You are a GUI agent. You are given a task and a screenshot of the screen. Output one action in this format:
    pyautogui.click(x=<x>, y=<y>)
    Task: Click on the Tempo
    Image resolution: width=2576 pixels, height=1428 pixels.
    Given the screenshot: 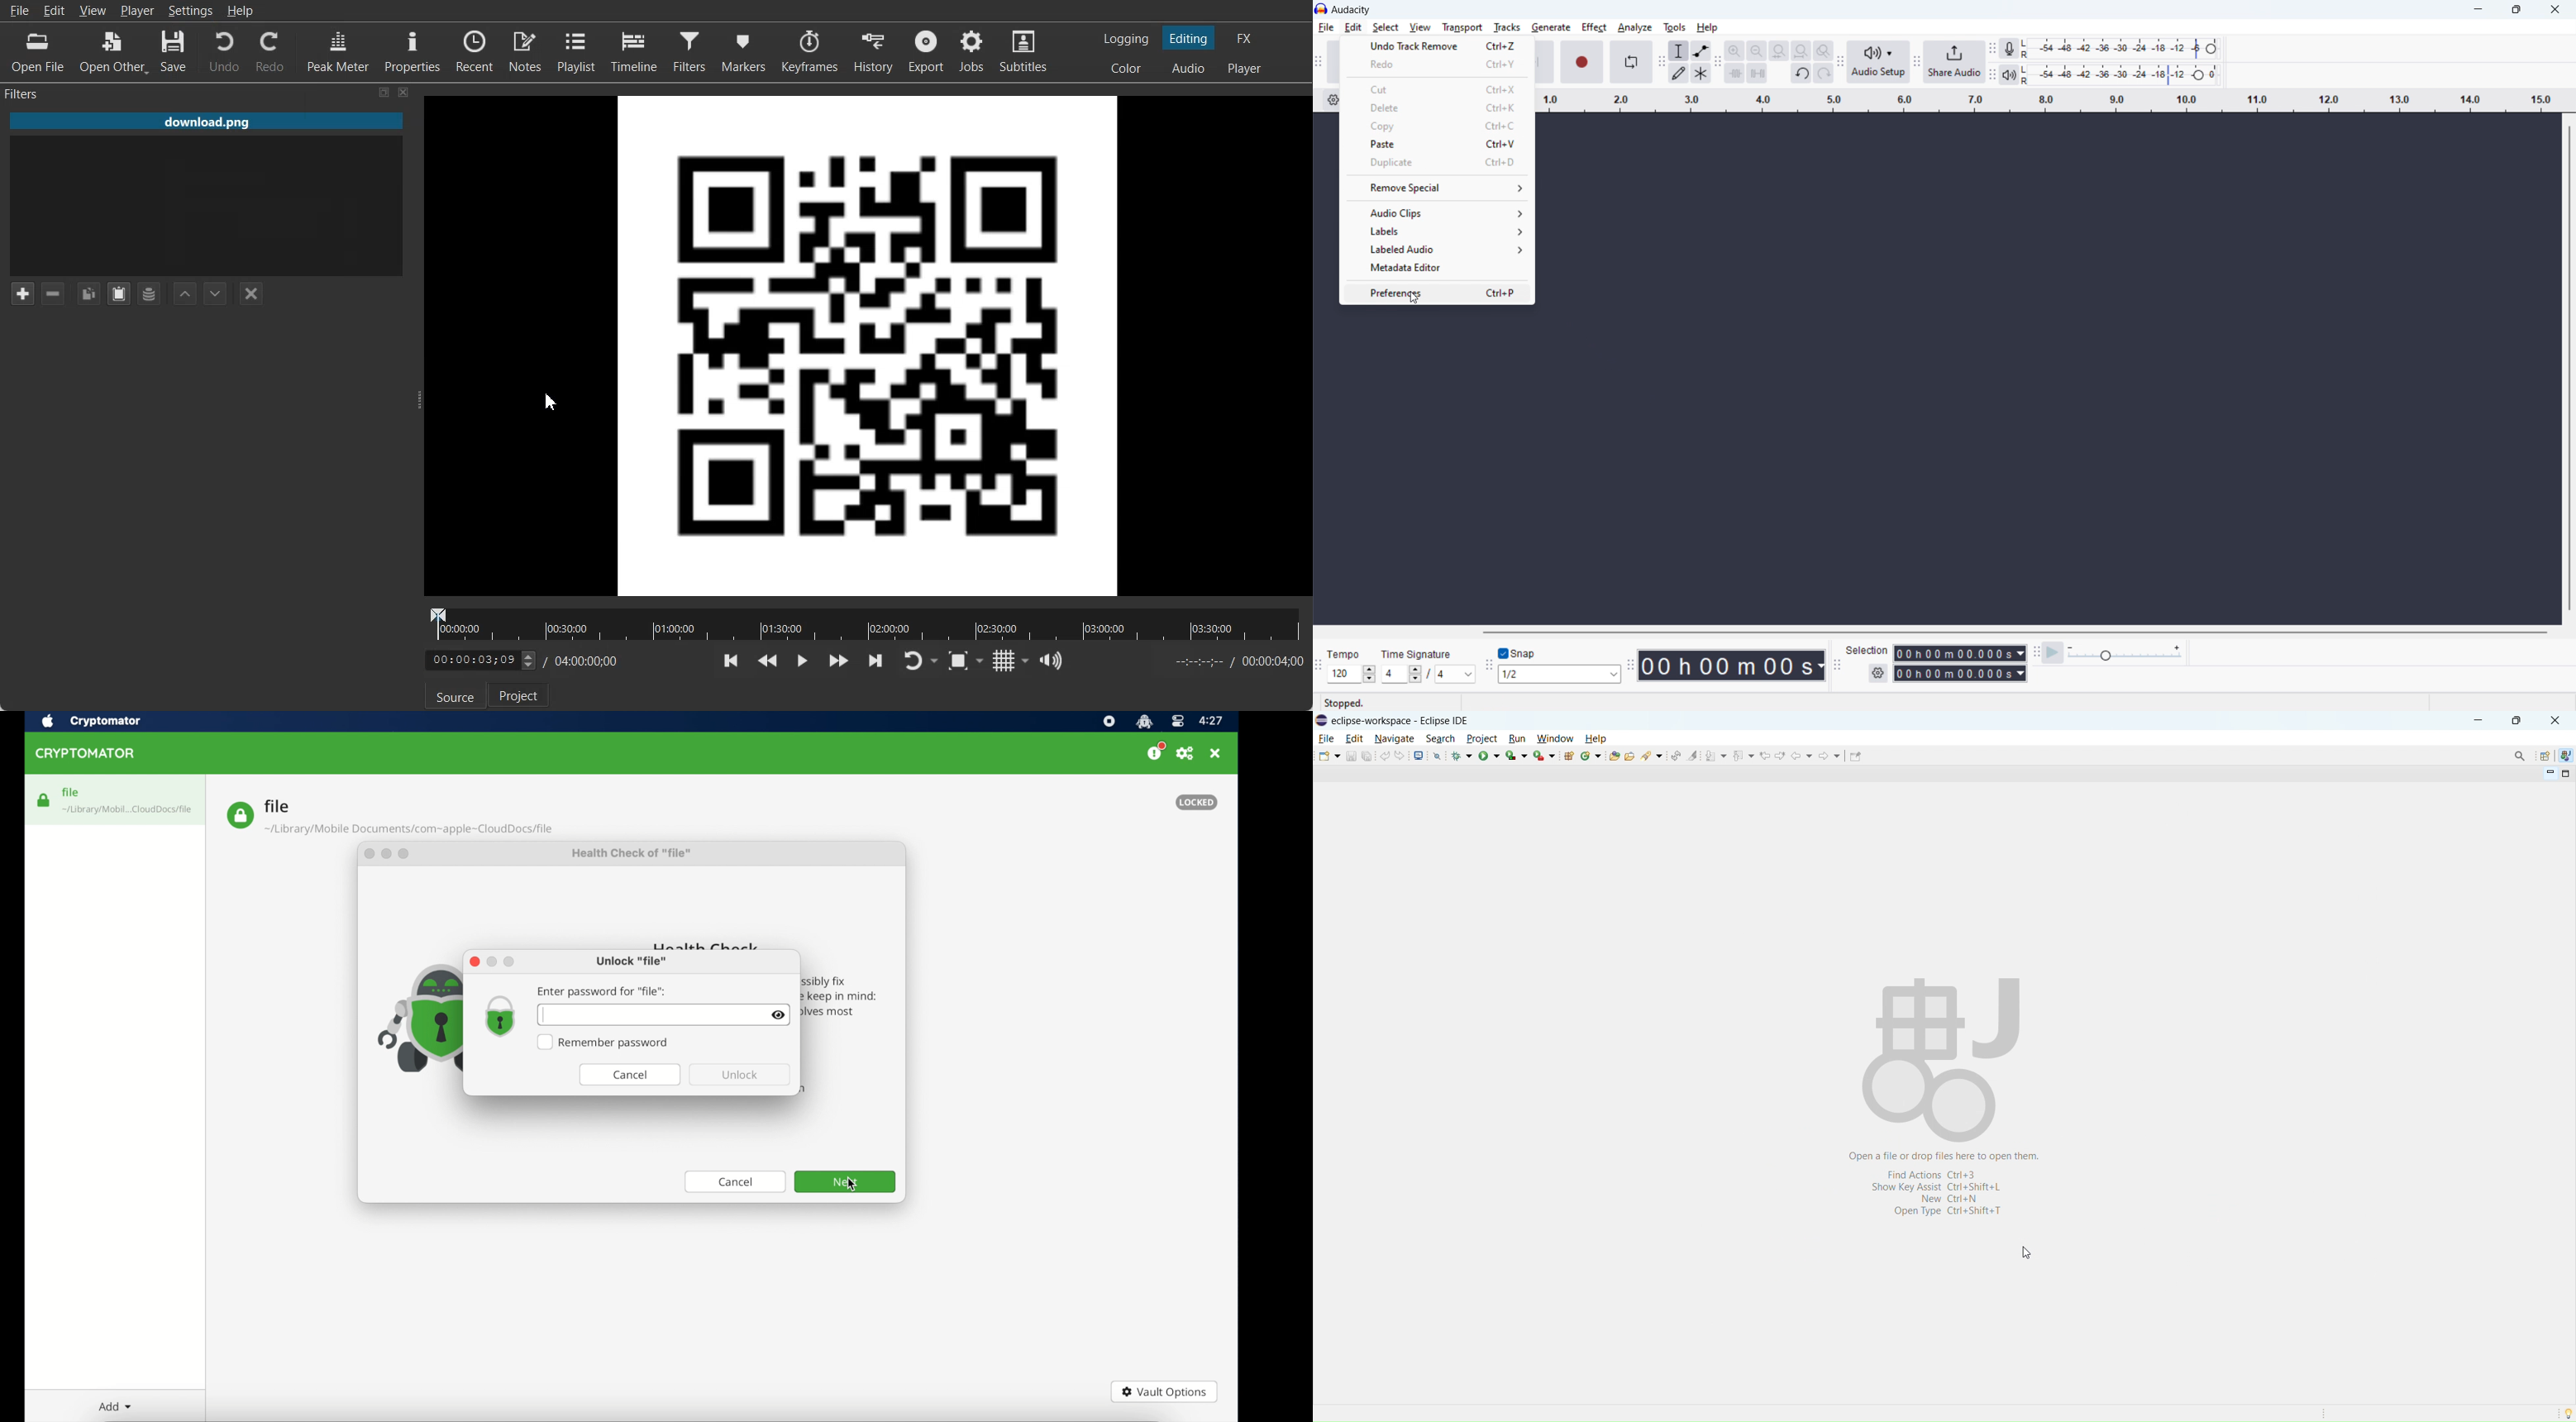 What is the action you would take?
    pyautogui.click(x=1345, y=652)
    